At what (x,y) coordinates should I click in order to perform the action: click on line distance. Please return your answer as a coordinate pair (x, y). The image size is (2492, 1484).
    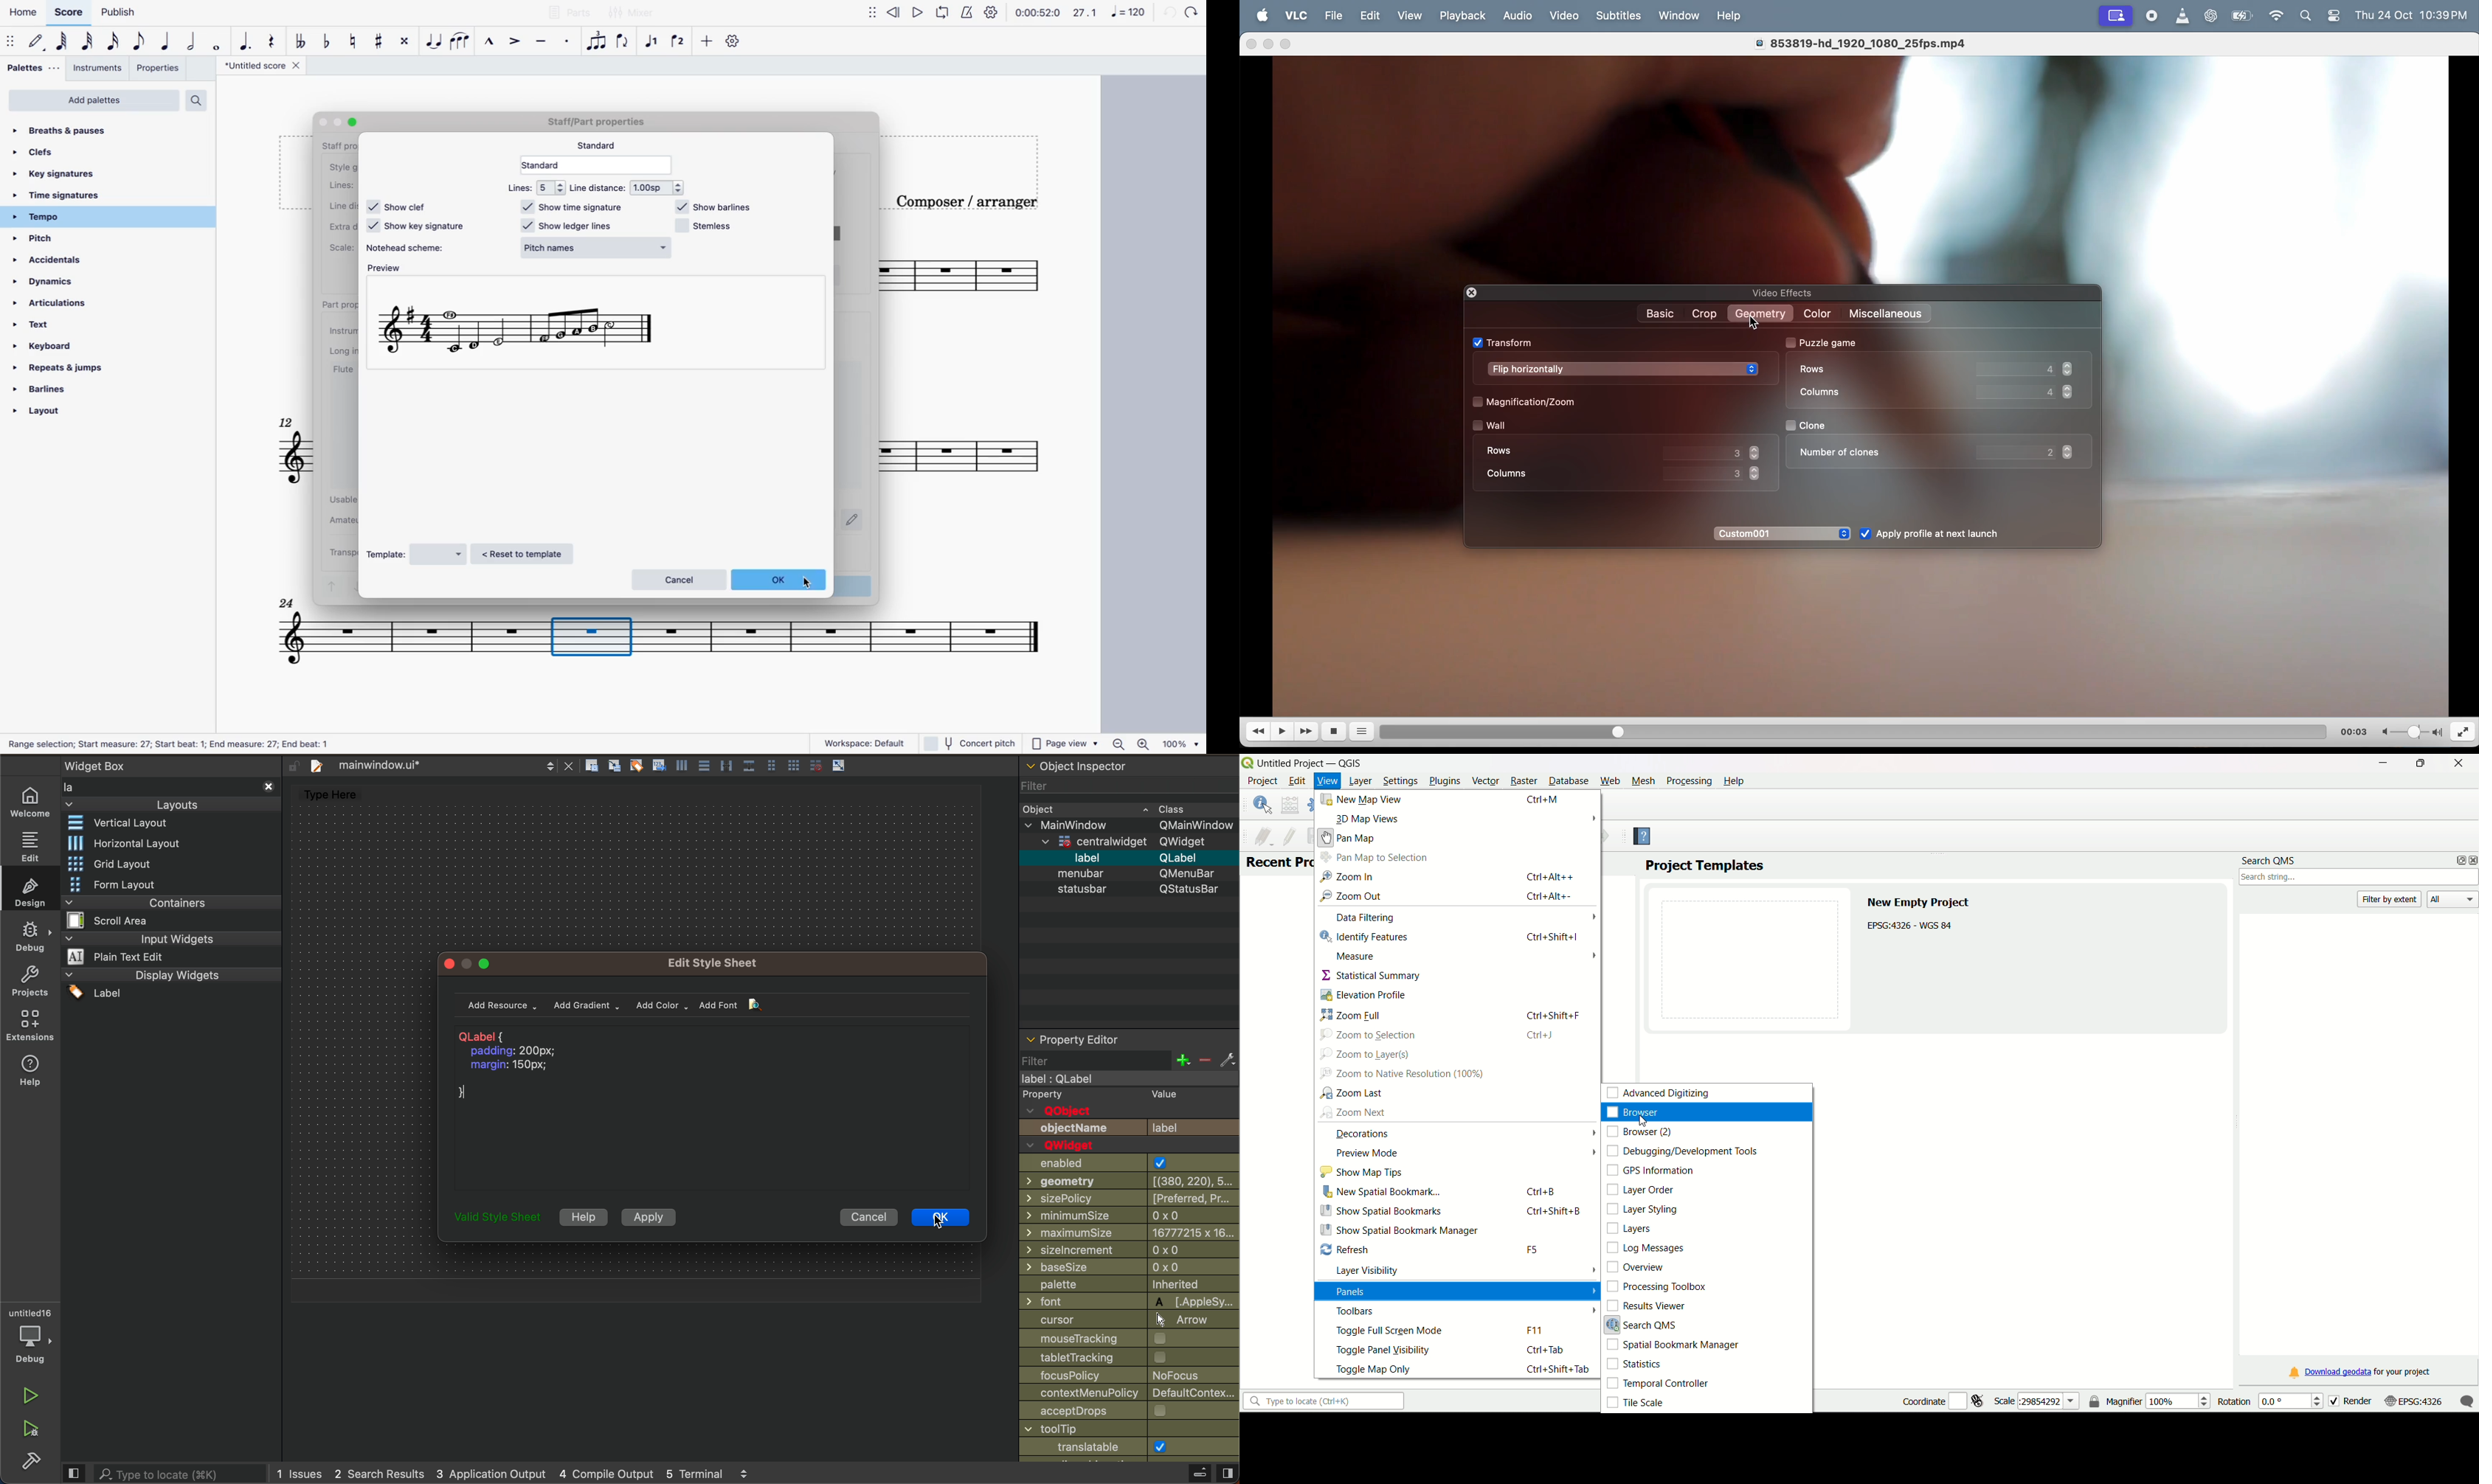
    Looking at the image, I should click on (630, 187).